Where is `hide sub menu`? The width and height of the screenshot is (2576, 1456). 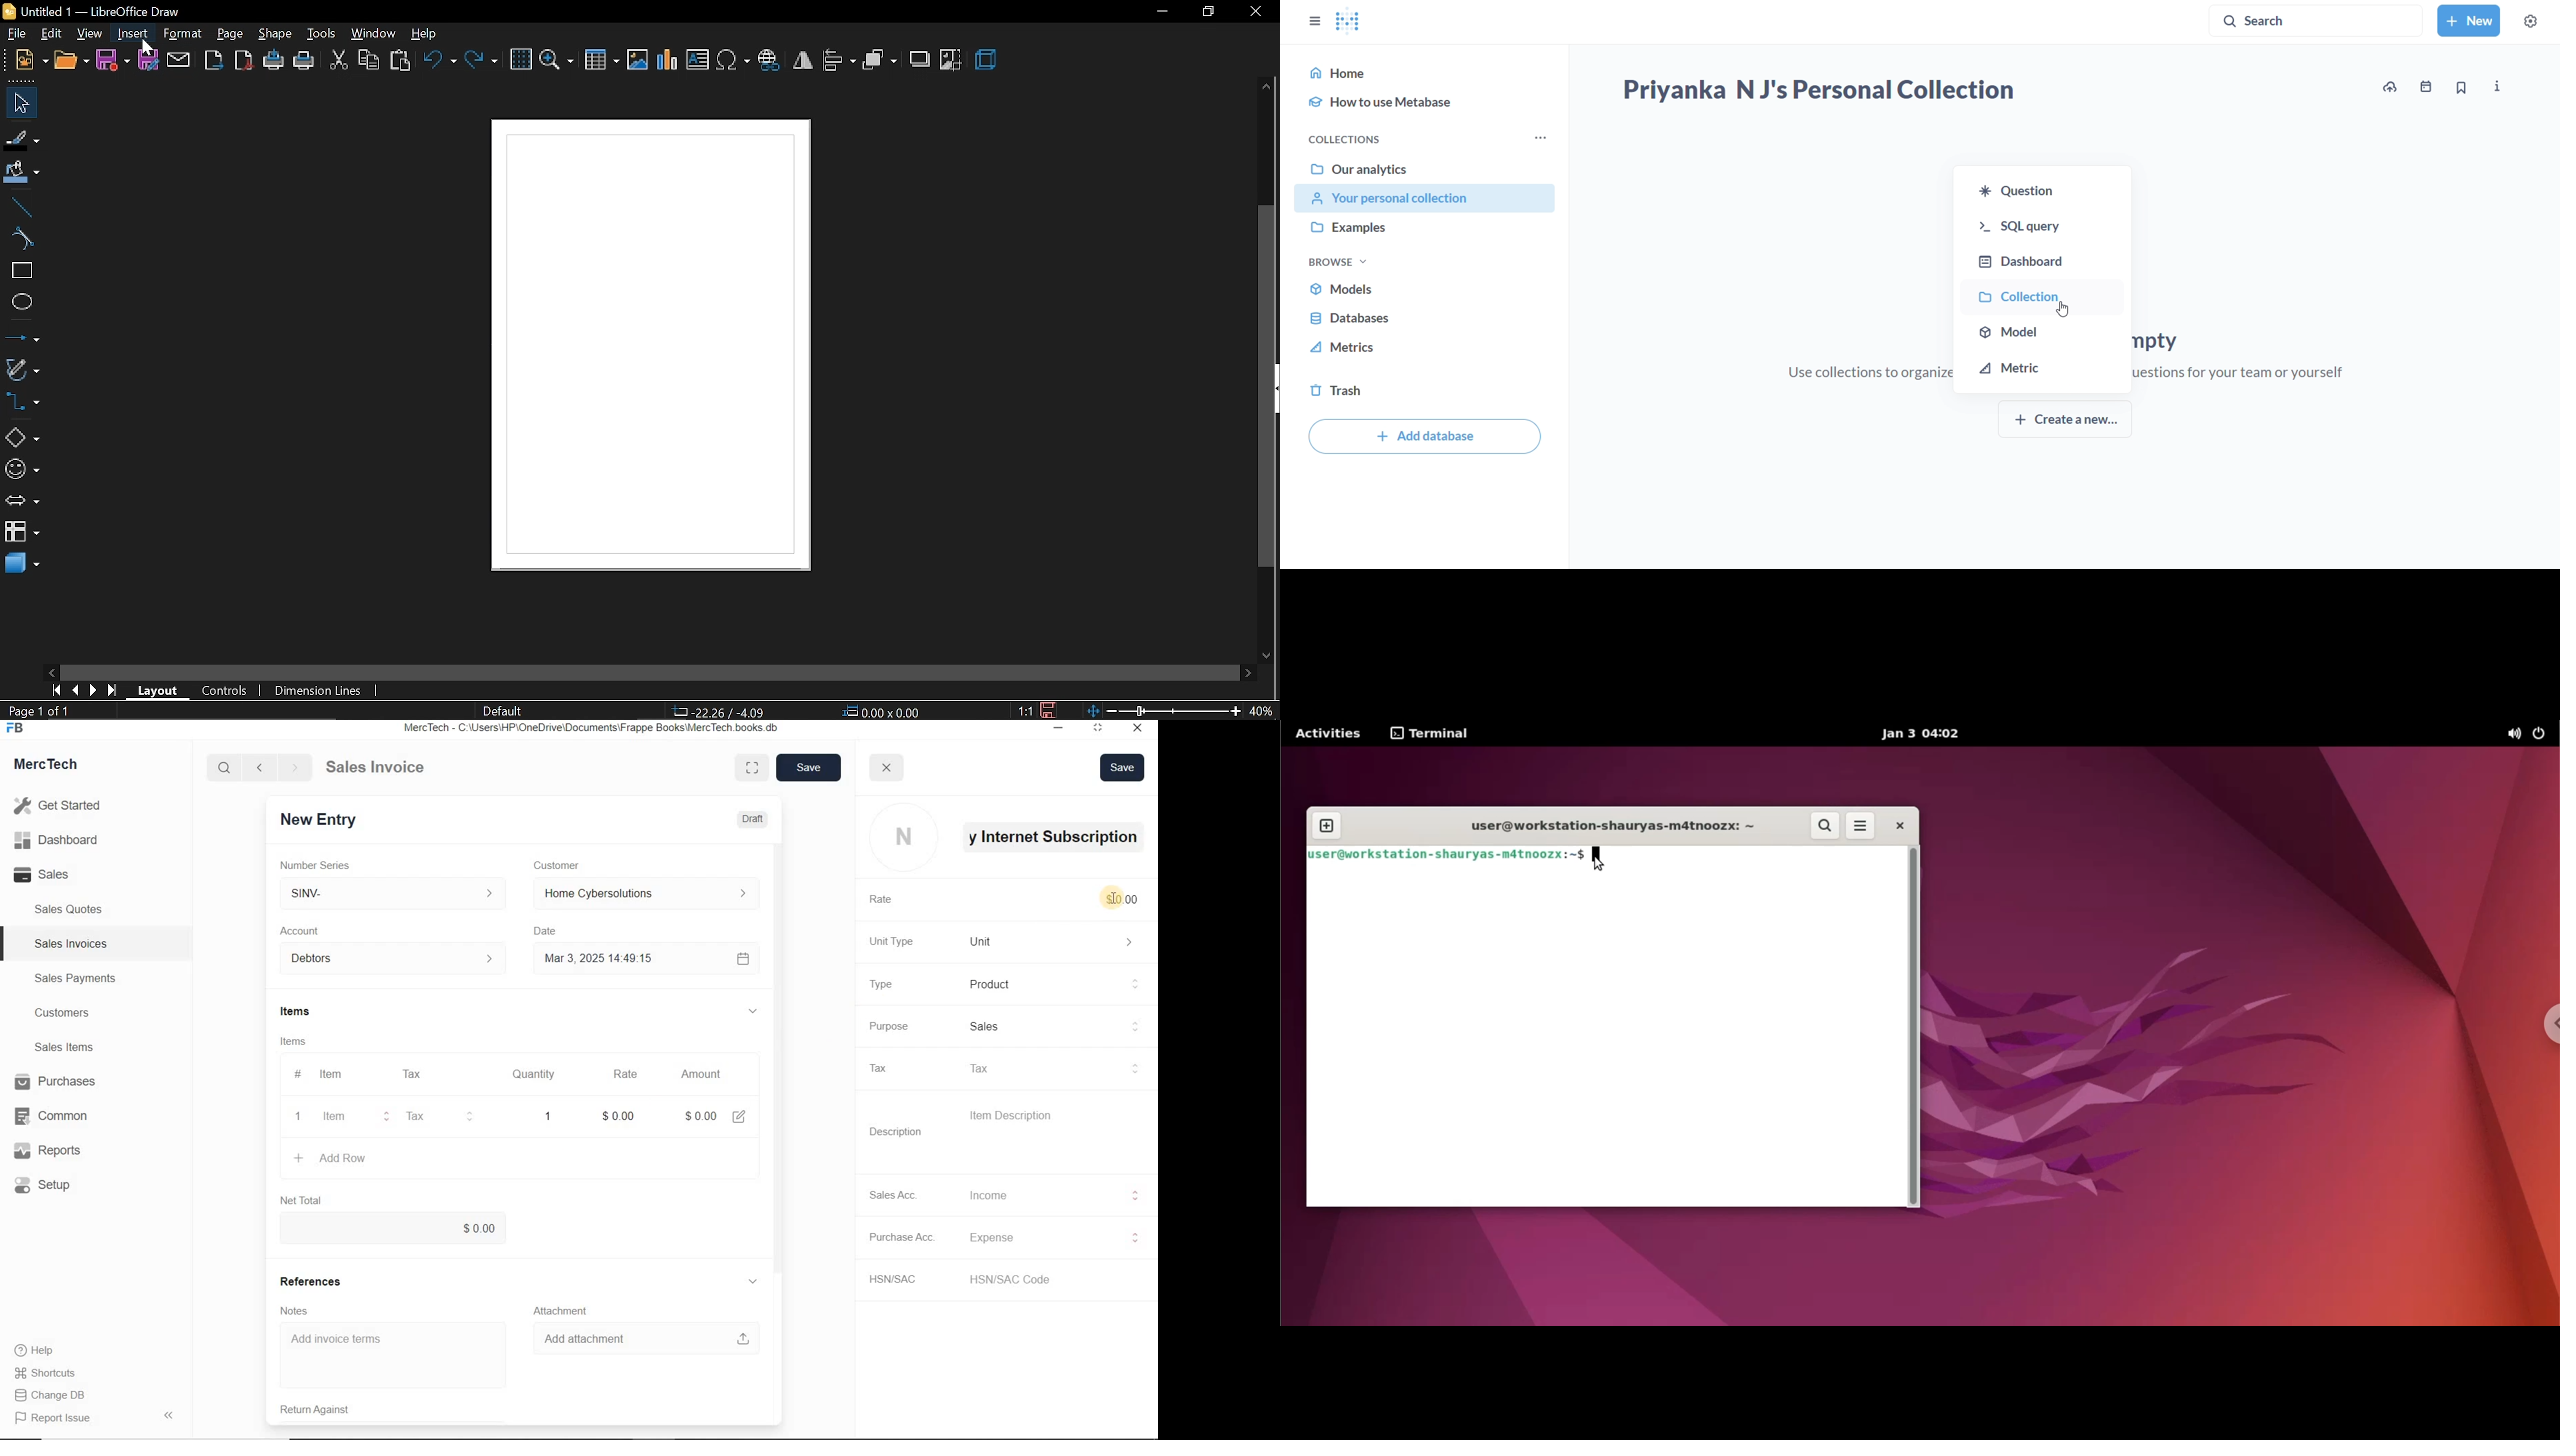
hide sub menu is located at coordinates (752, 1012).